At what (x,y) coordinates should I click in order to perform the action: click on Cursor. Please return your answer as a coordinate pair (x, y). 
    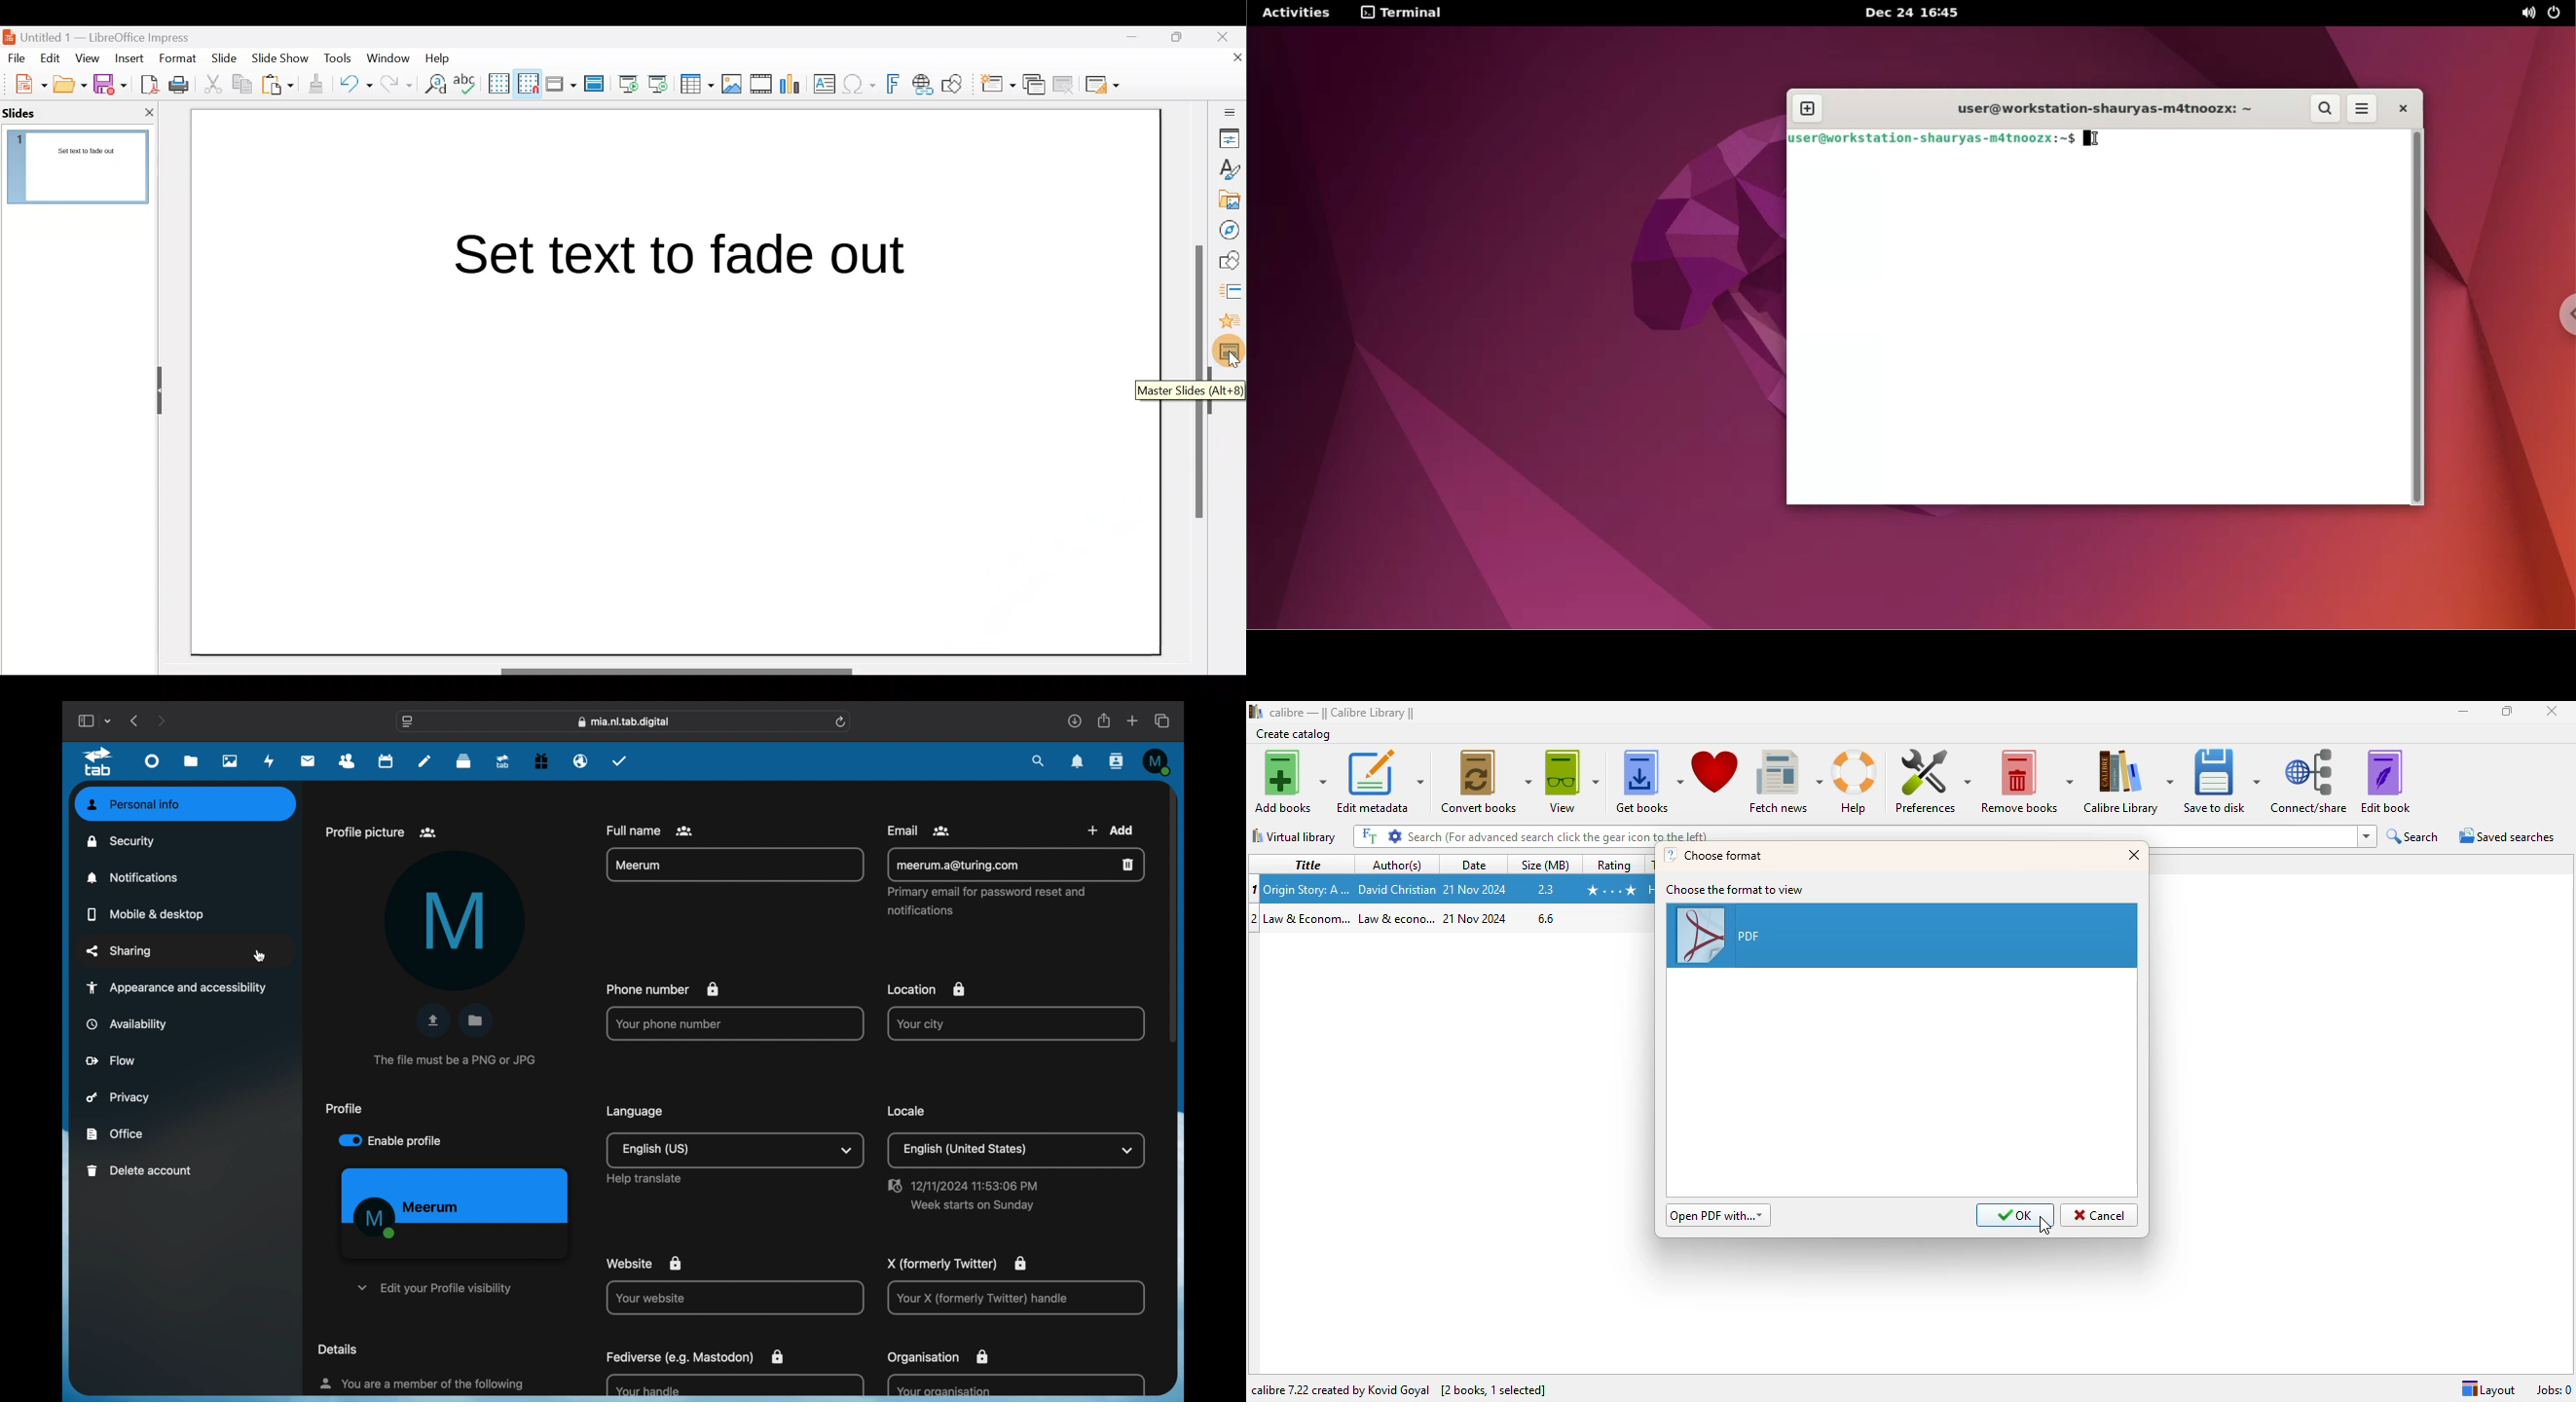
    Looking at the image, I should click on (1232, 362).